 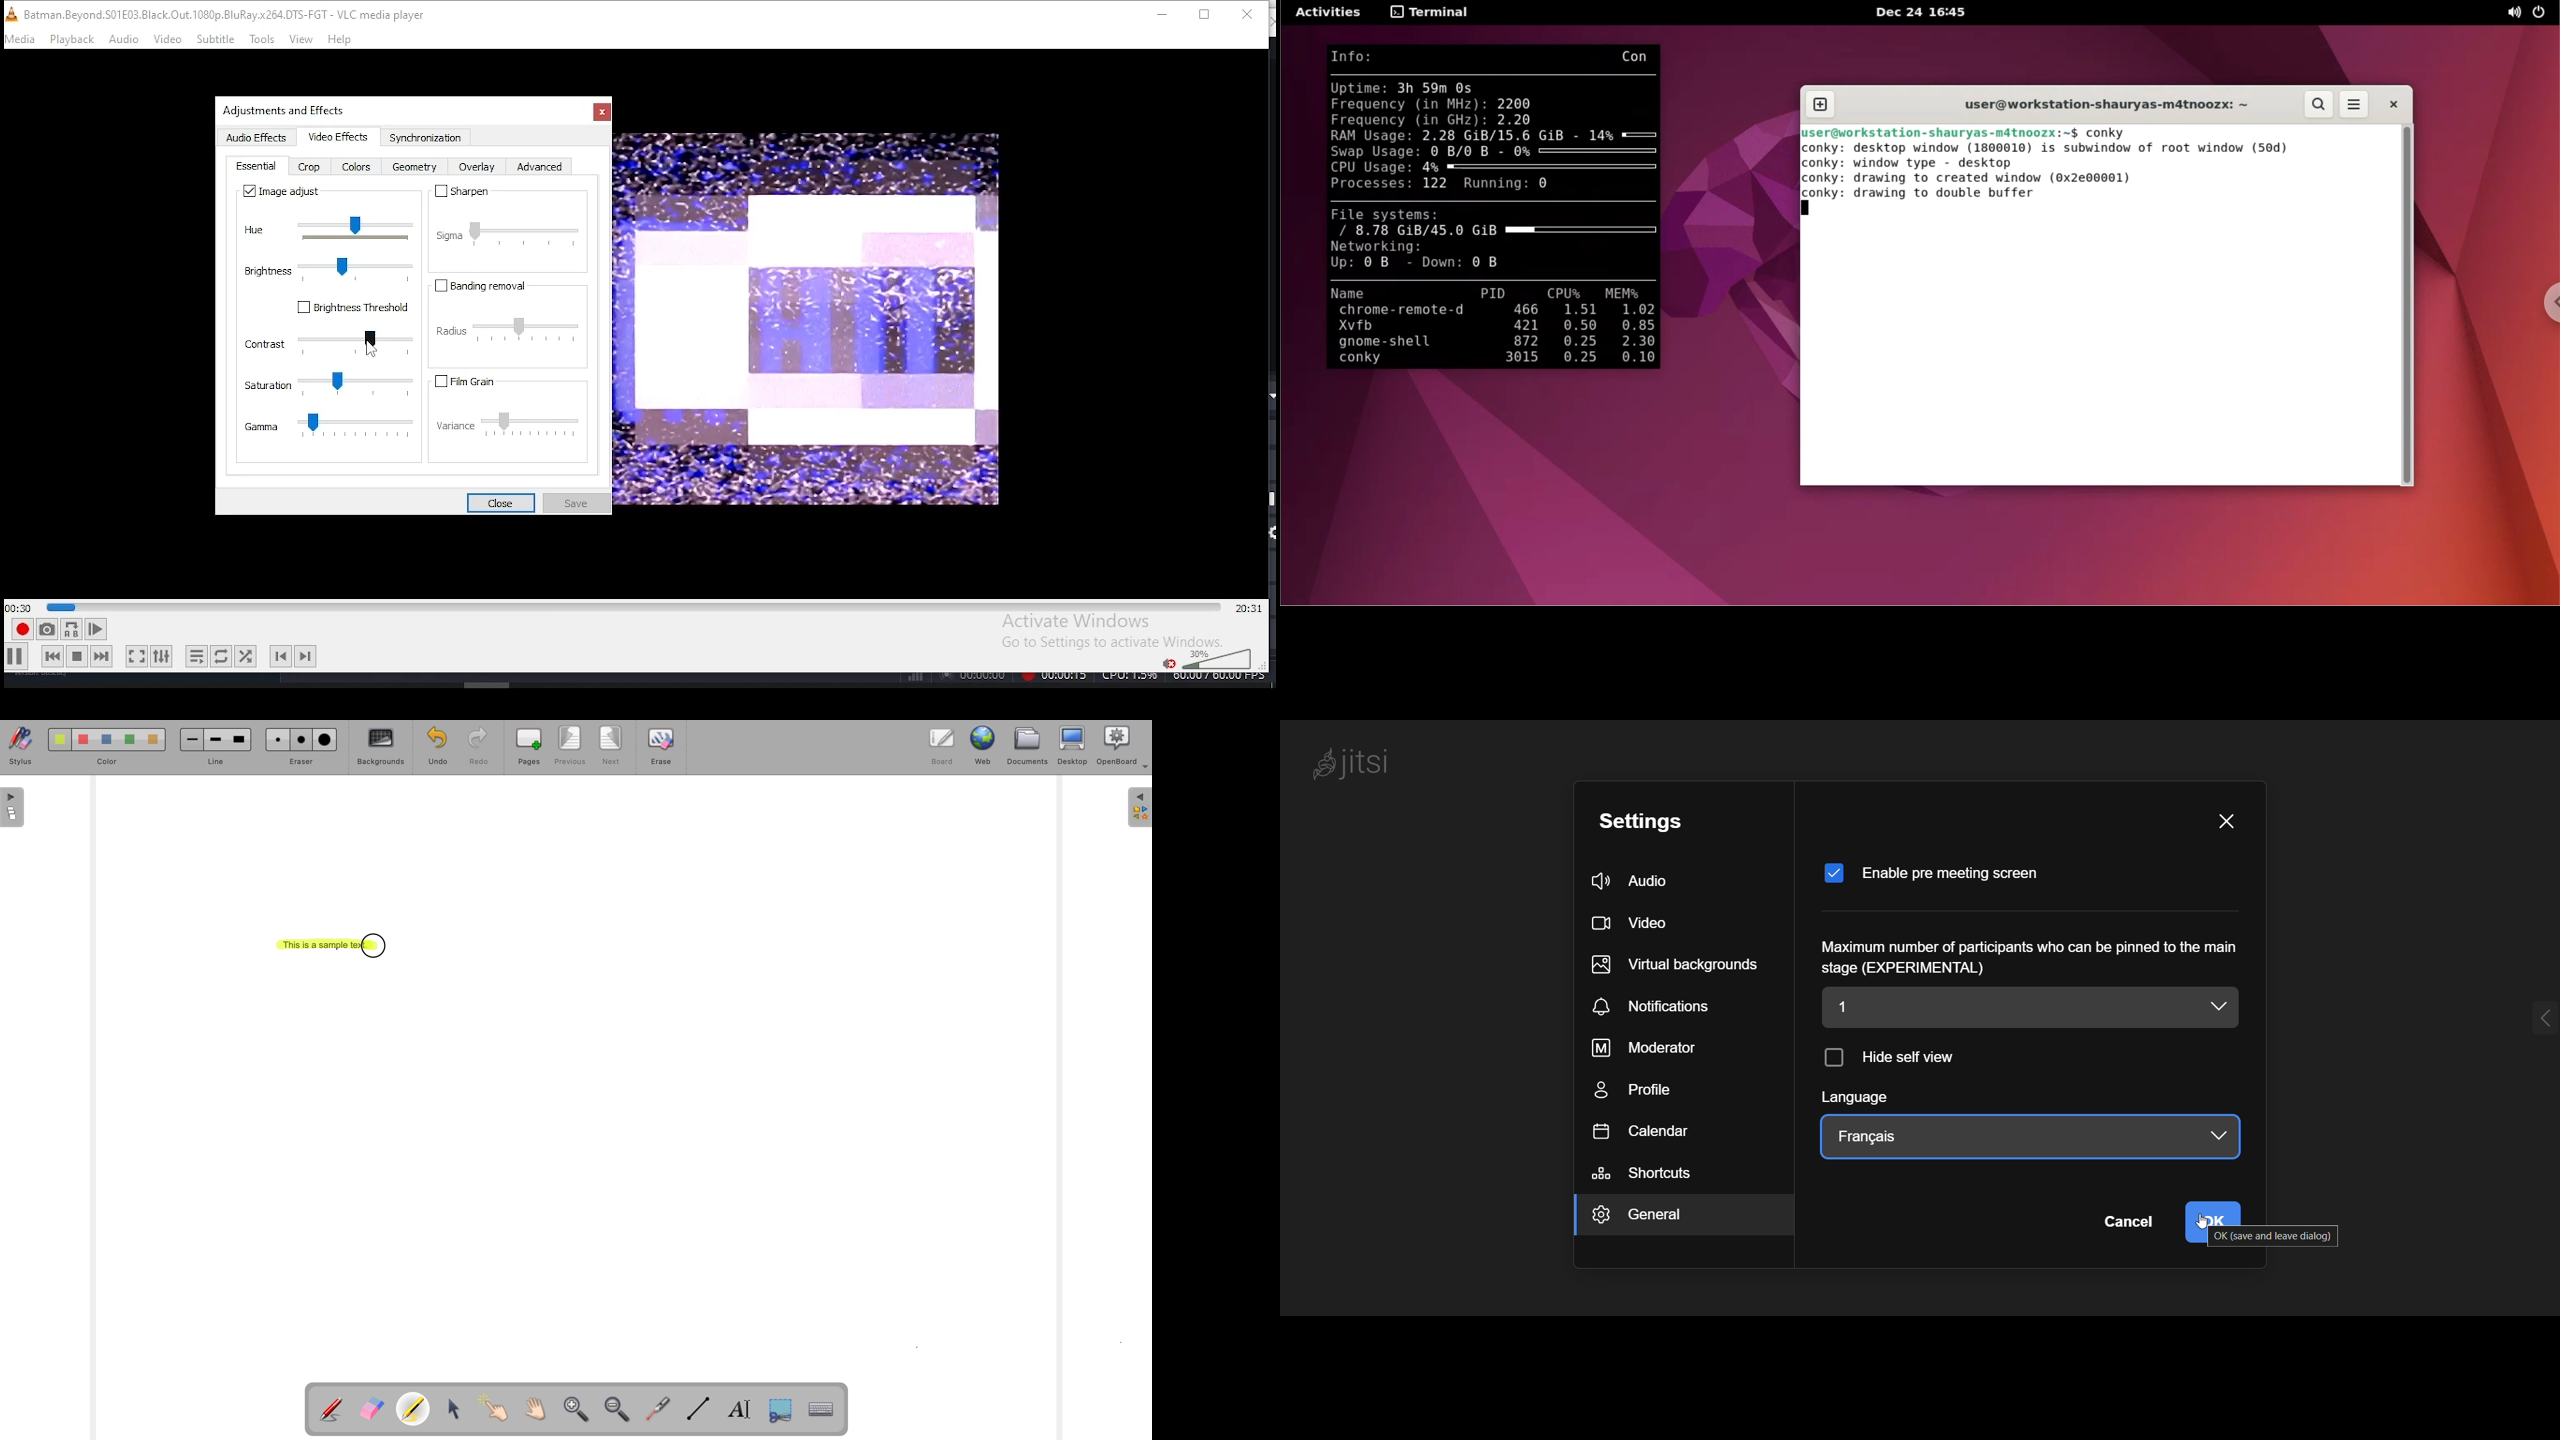 What do you see at coordinates (76, 656) in the screenshot?
I see `stop` at bounding box center [76, 656].